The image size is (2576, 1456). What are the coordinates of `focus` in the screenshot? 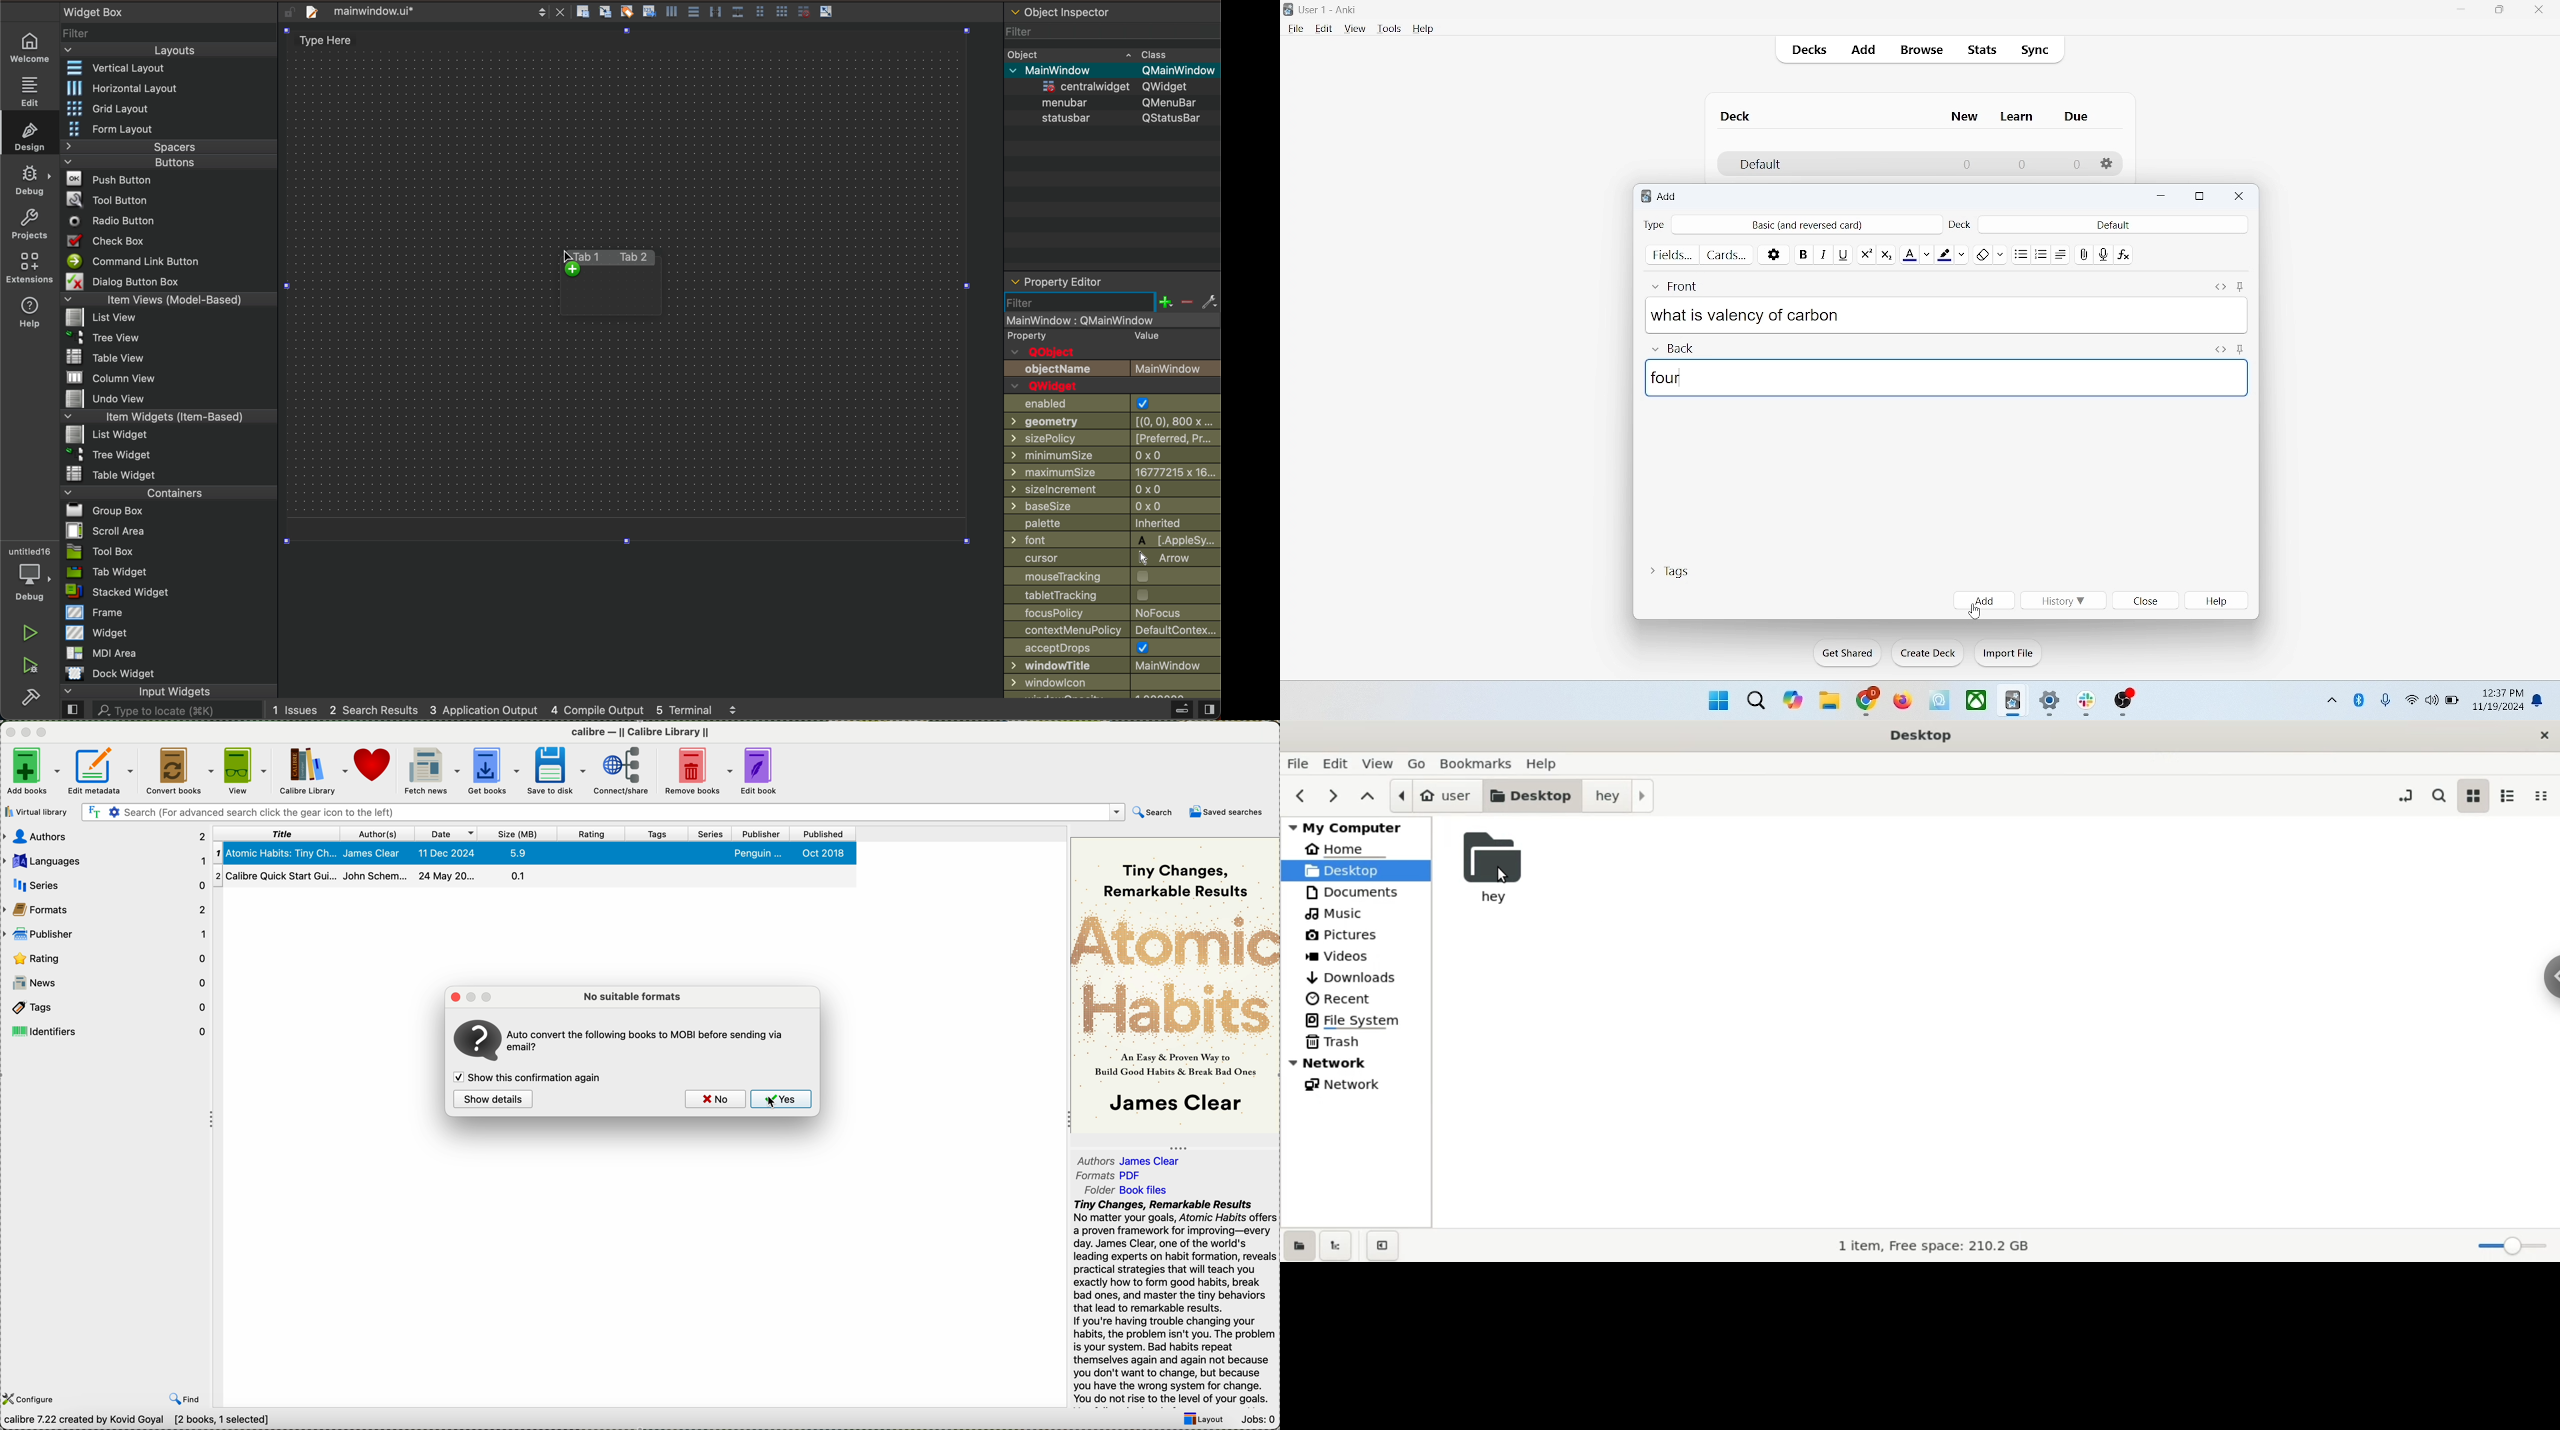 It's located at (1114, 614).